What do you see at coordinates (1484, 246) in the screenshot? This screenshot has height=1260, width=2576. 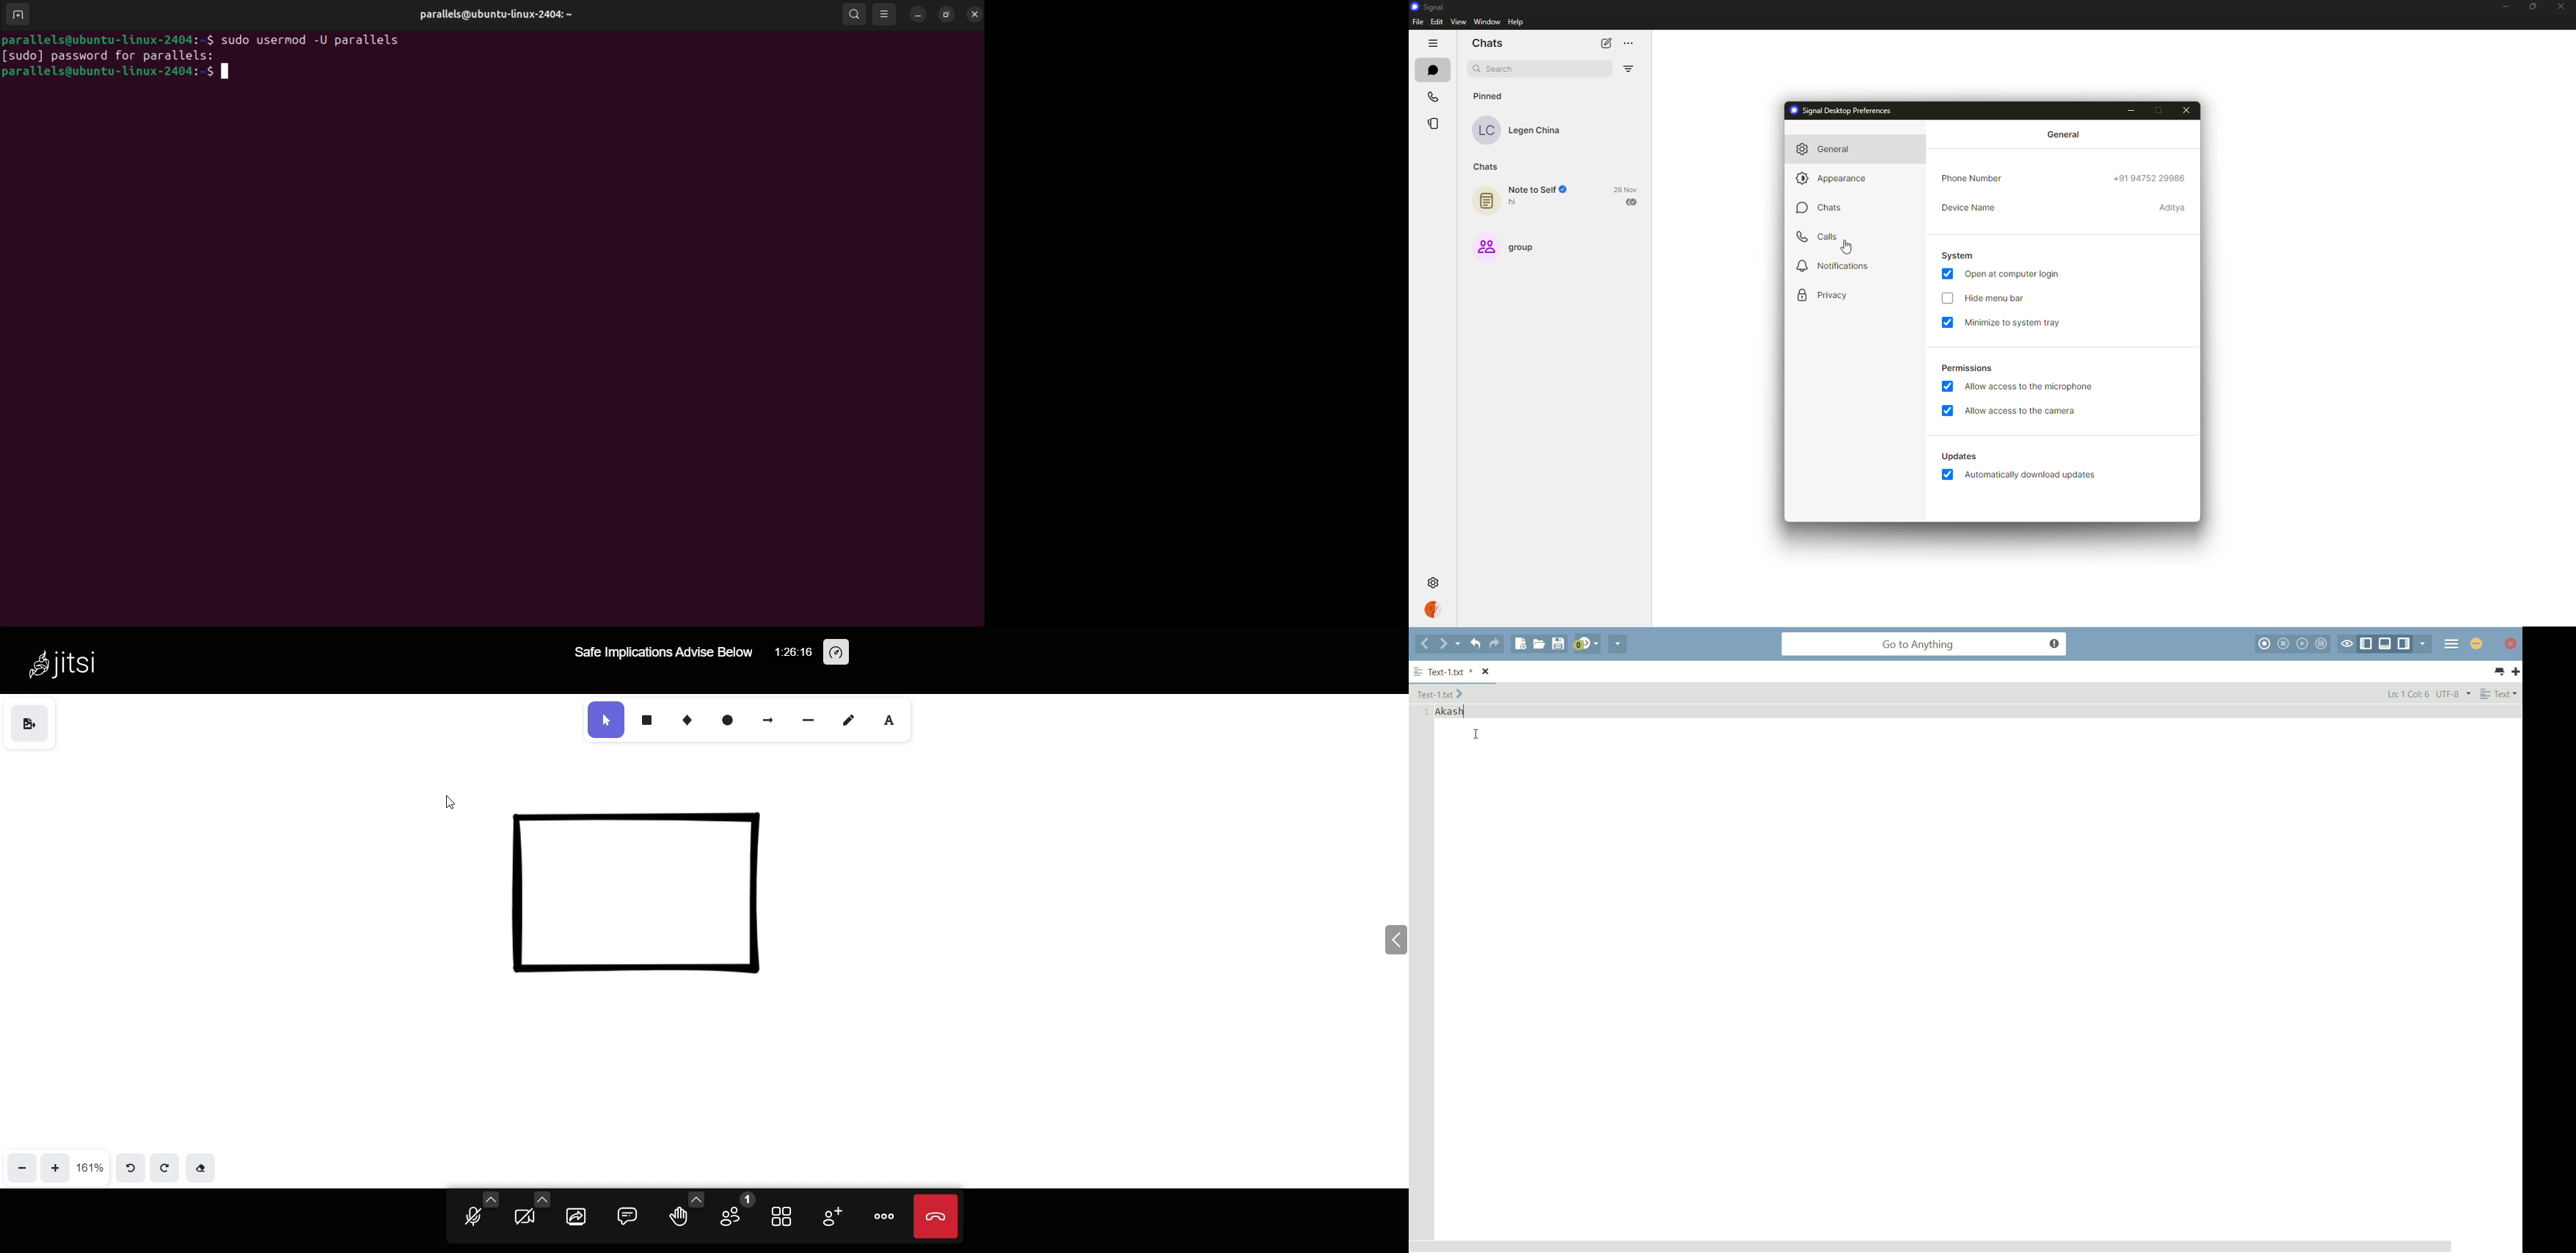 I see `Group Icon` at bounding box center [1484, 246].